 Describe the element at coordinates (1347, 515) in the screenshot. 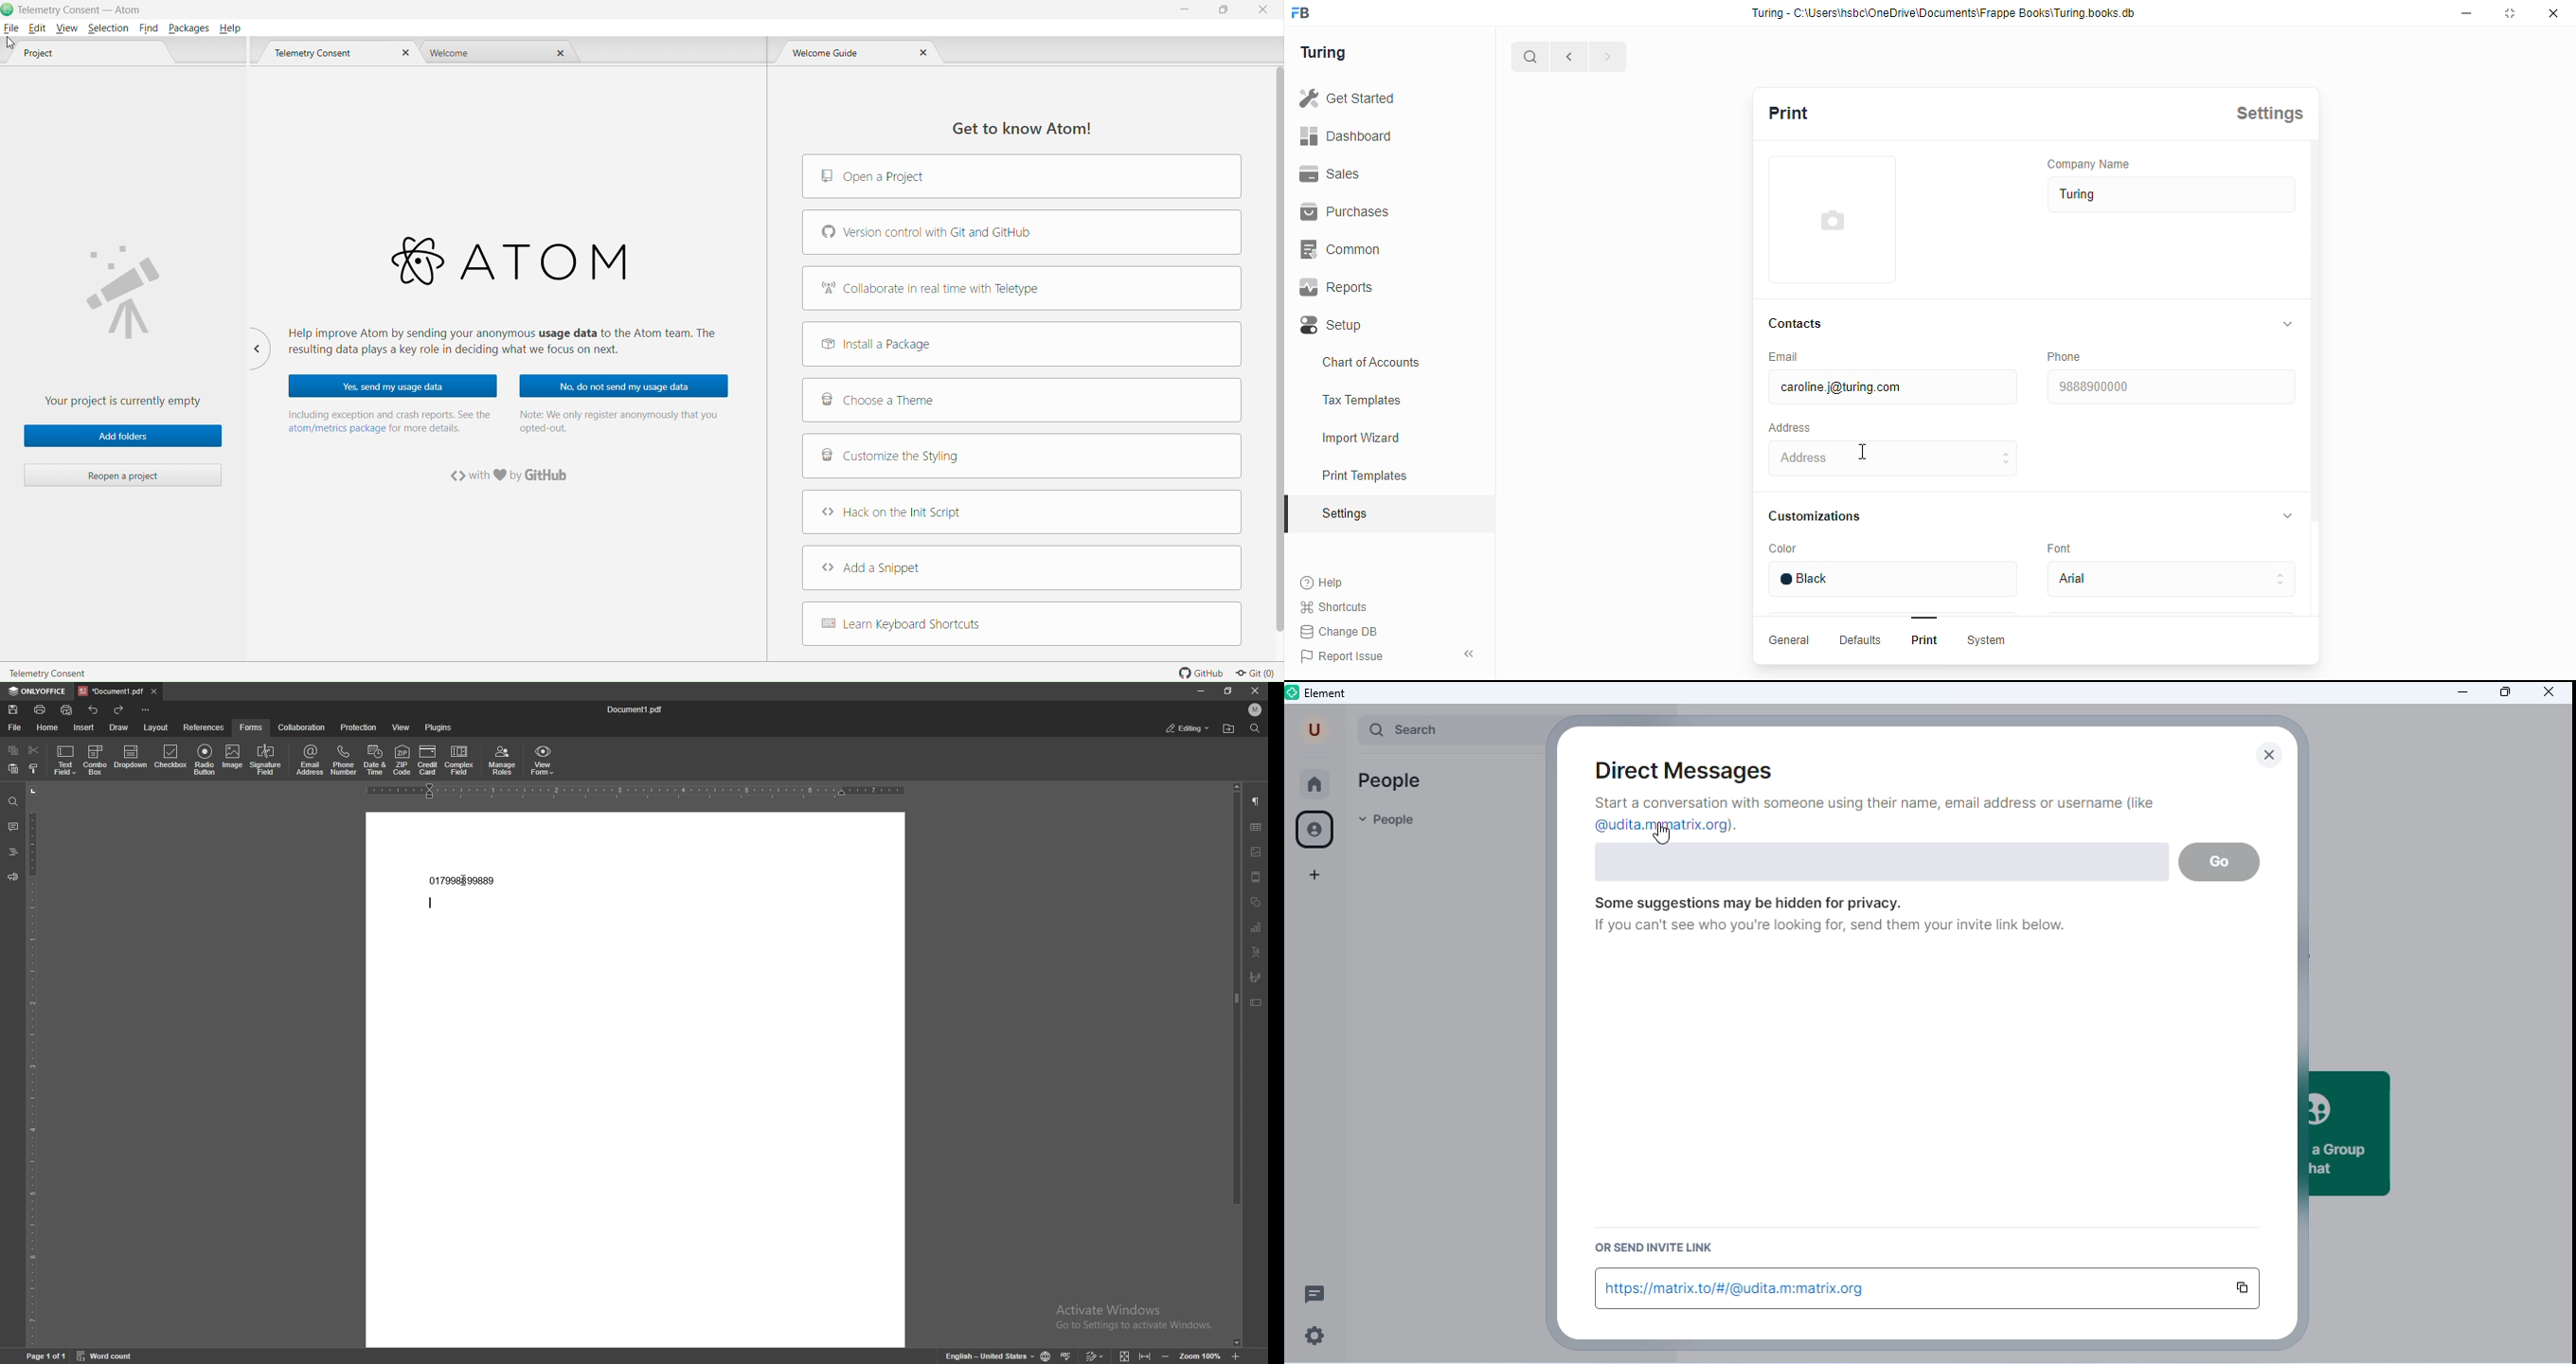

I see `settings` at that location.